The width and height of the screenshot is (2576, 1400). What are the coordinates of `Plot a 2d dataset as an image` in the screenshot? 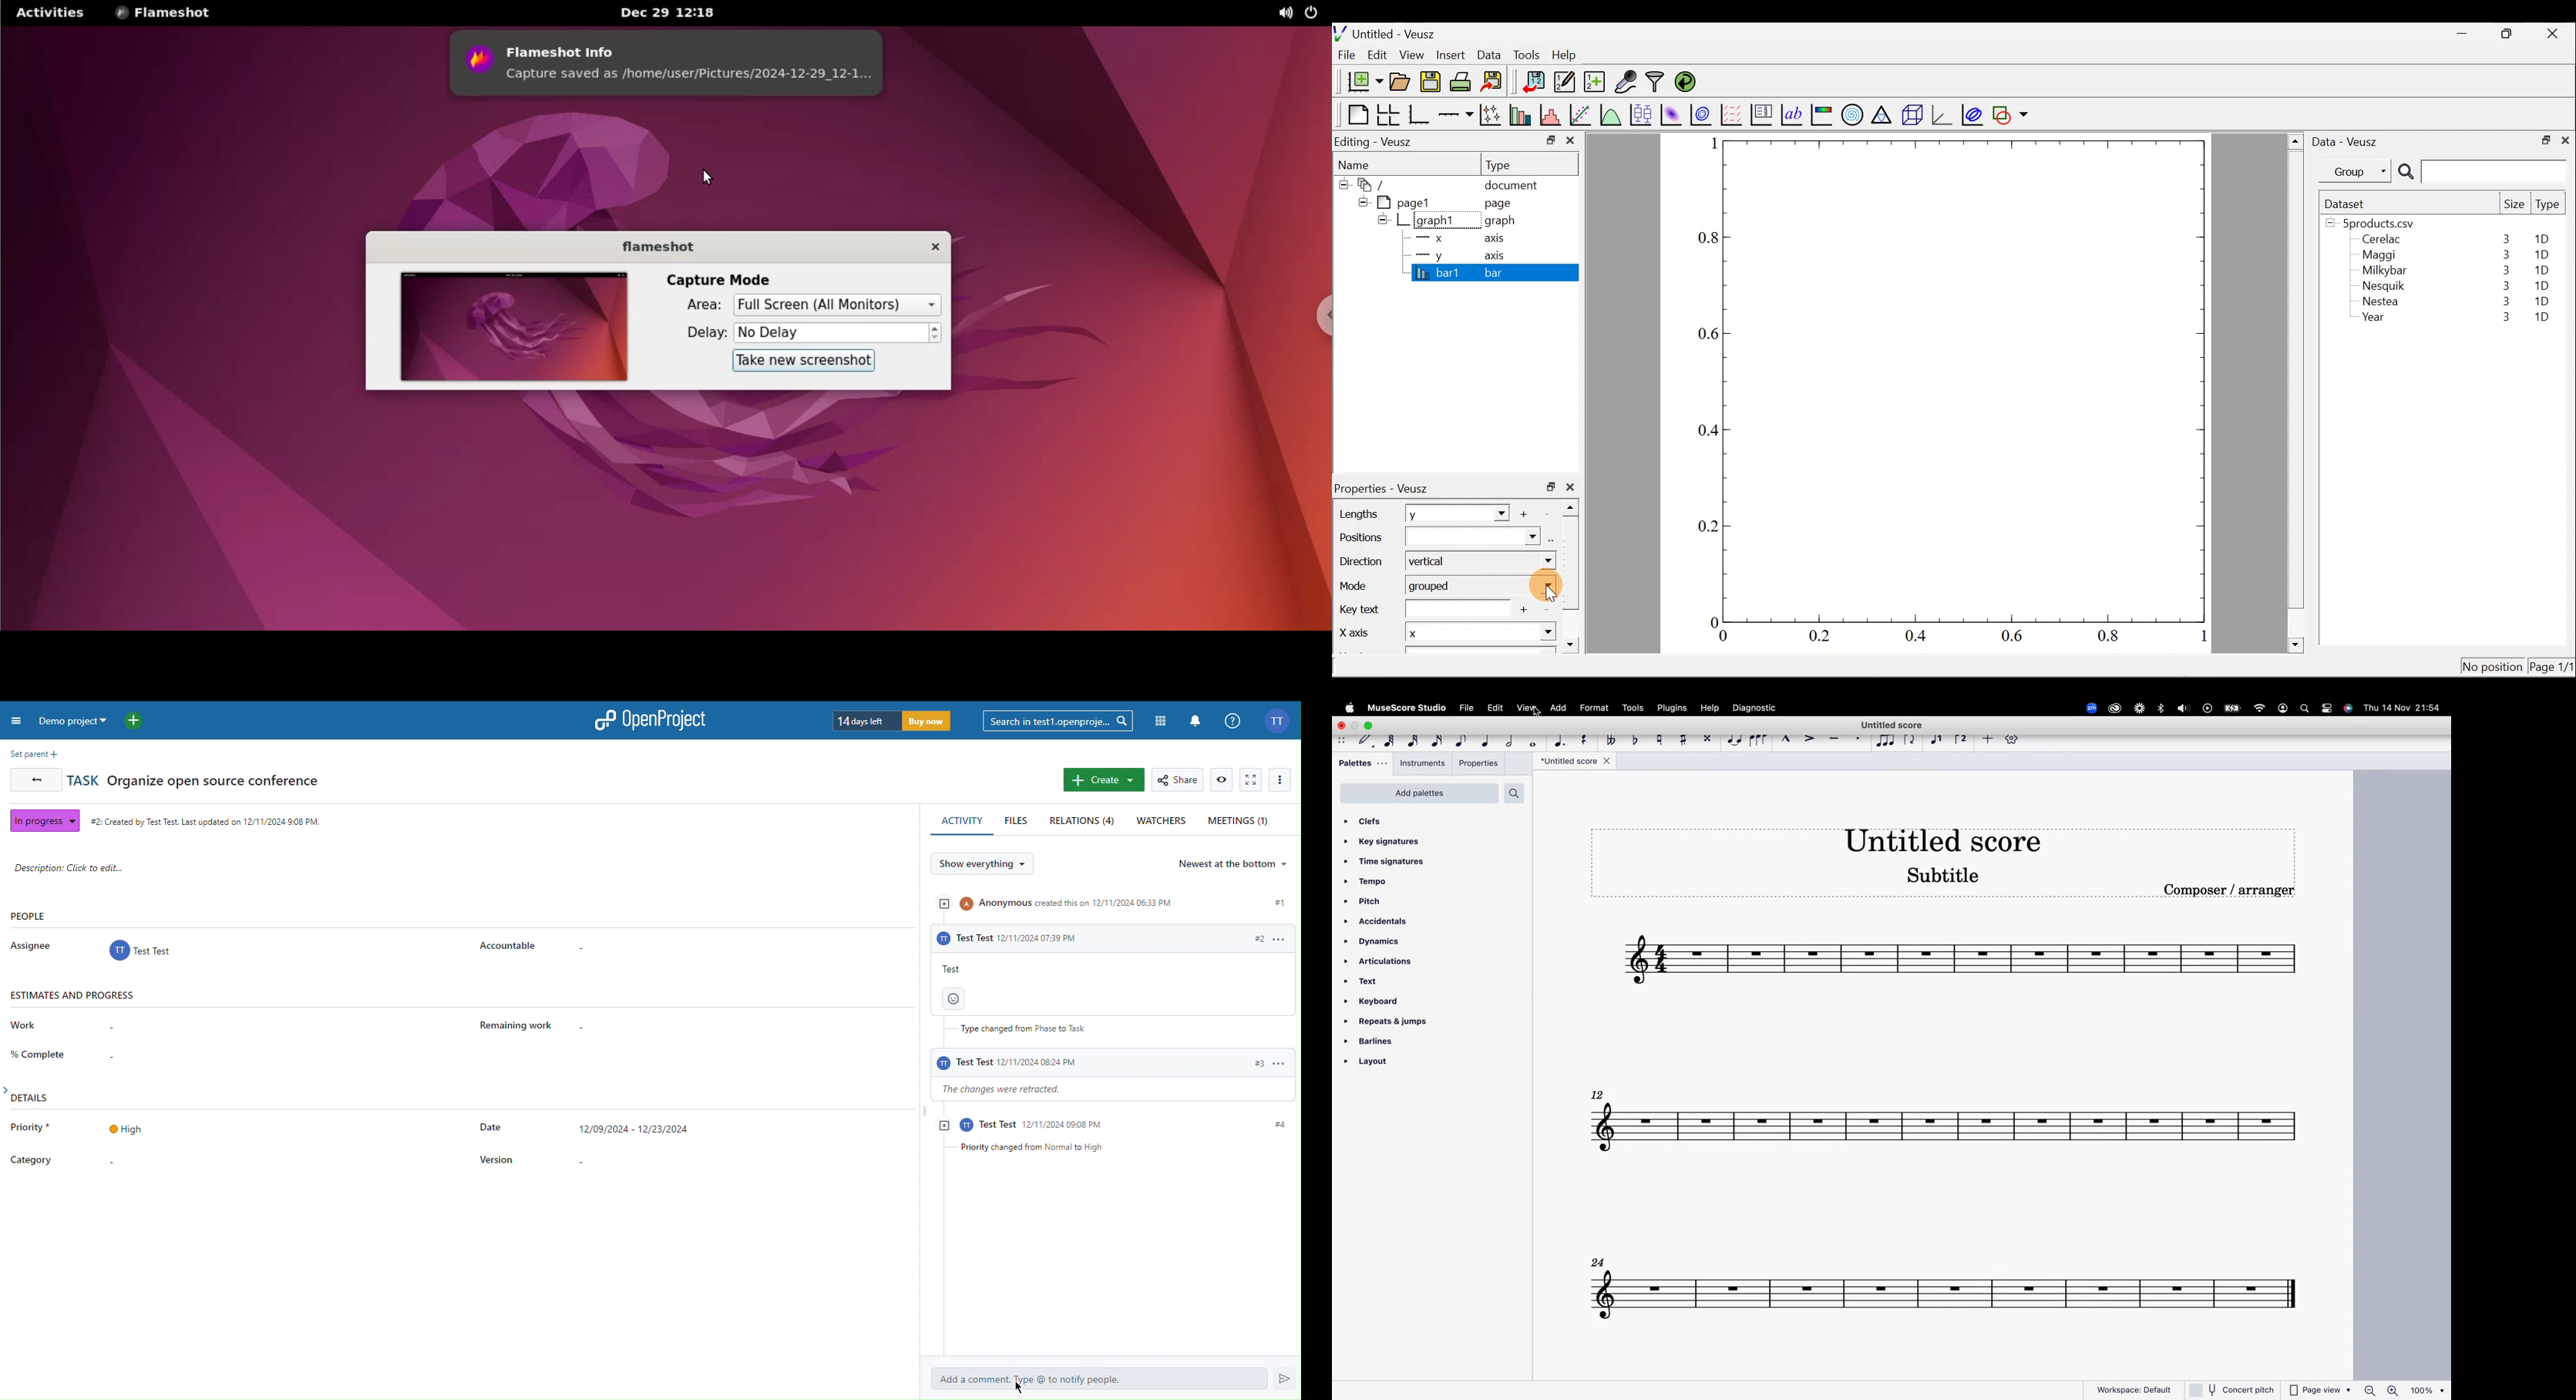 It's located at (1673, 113).